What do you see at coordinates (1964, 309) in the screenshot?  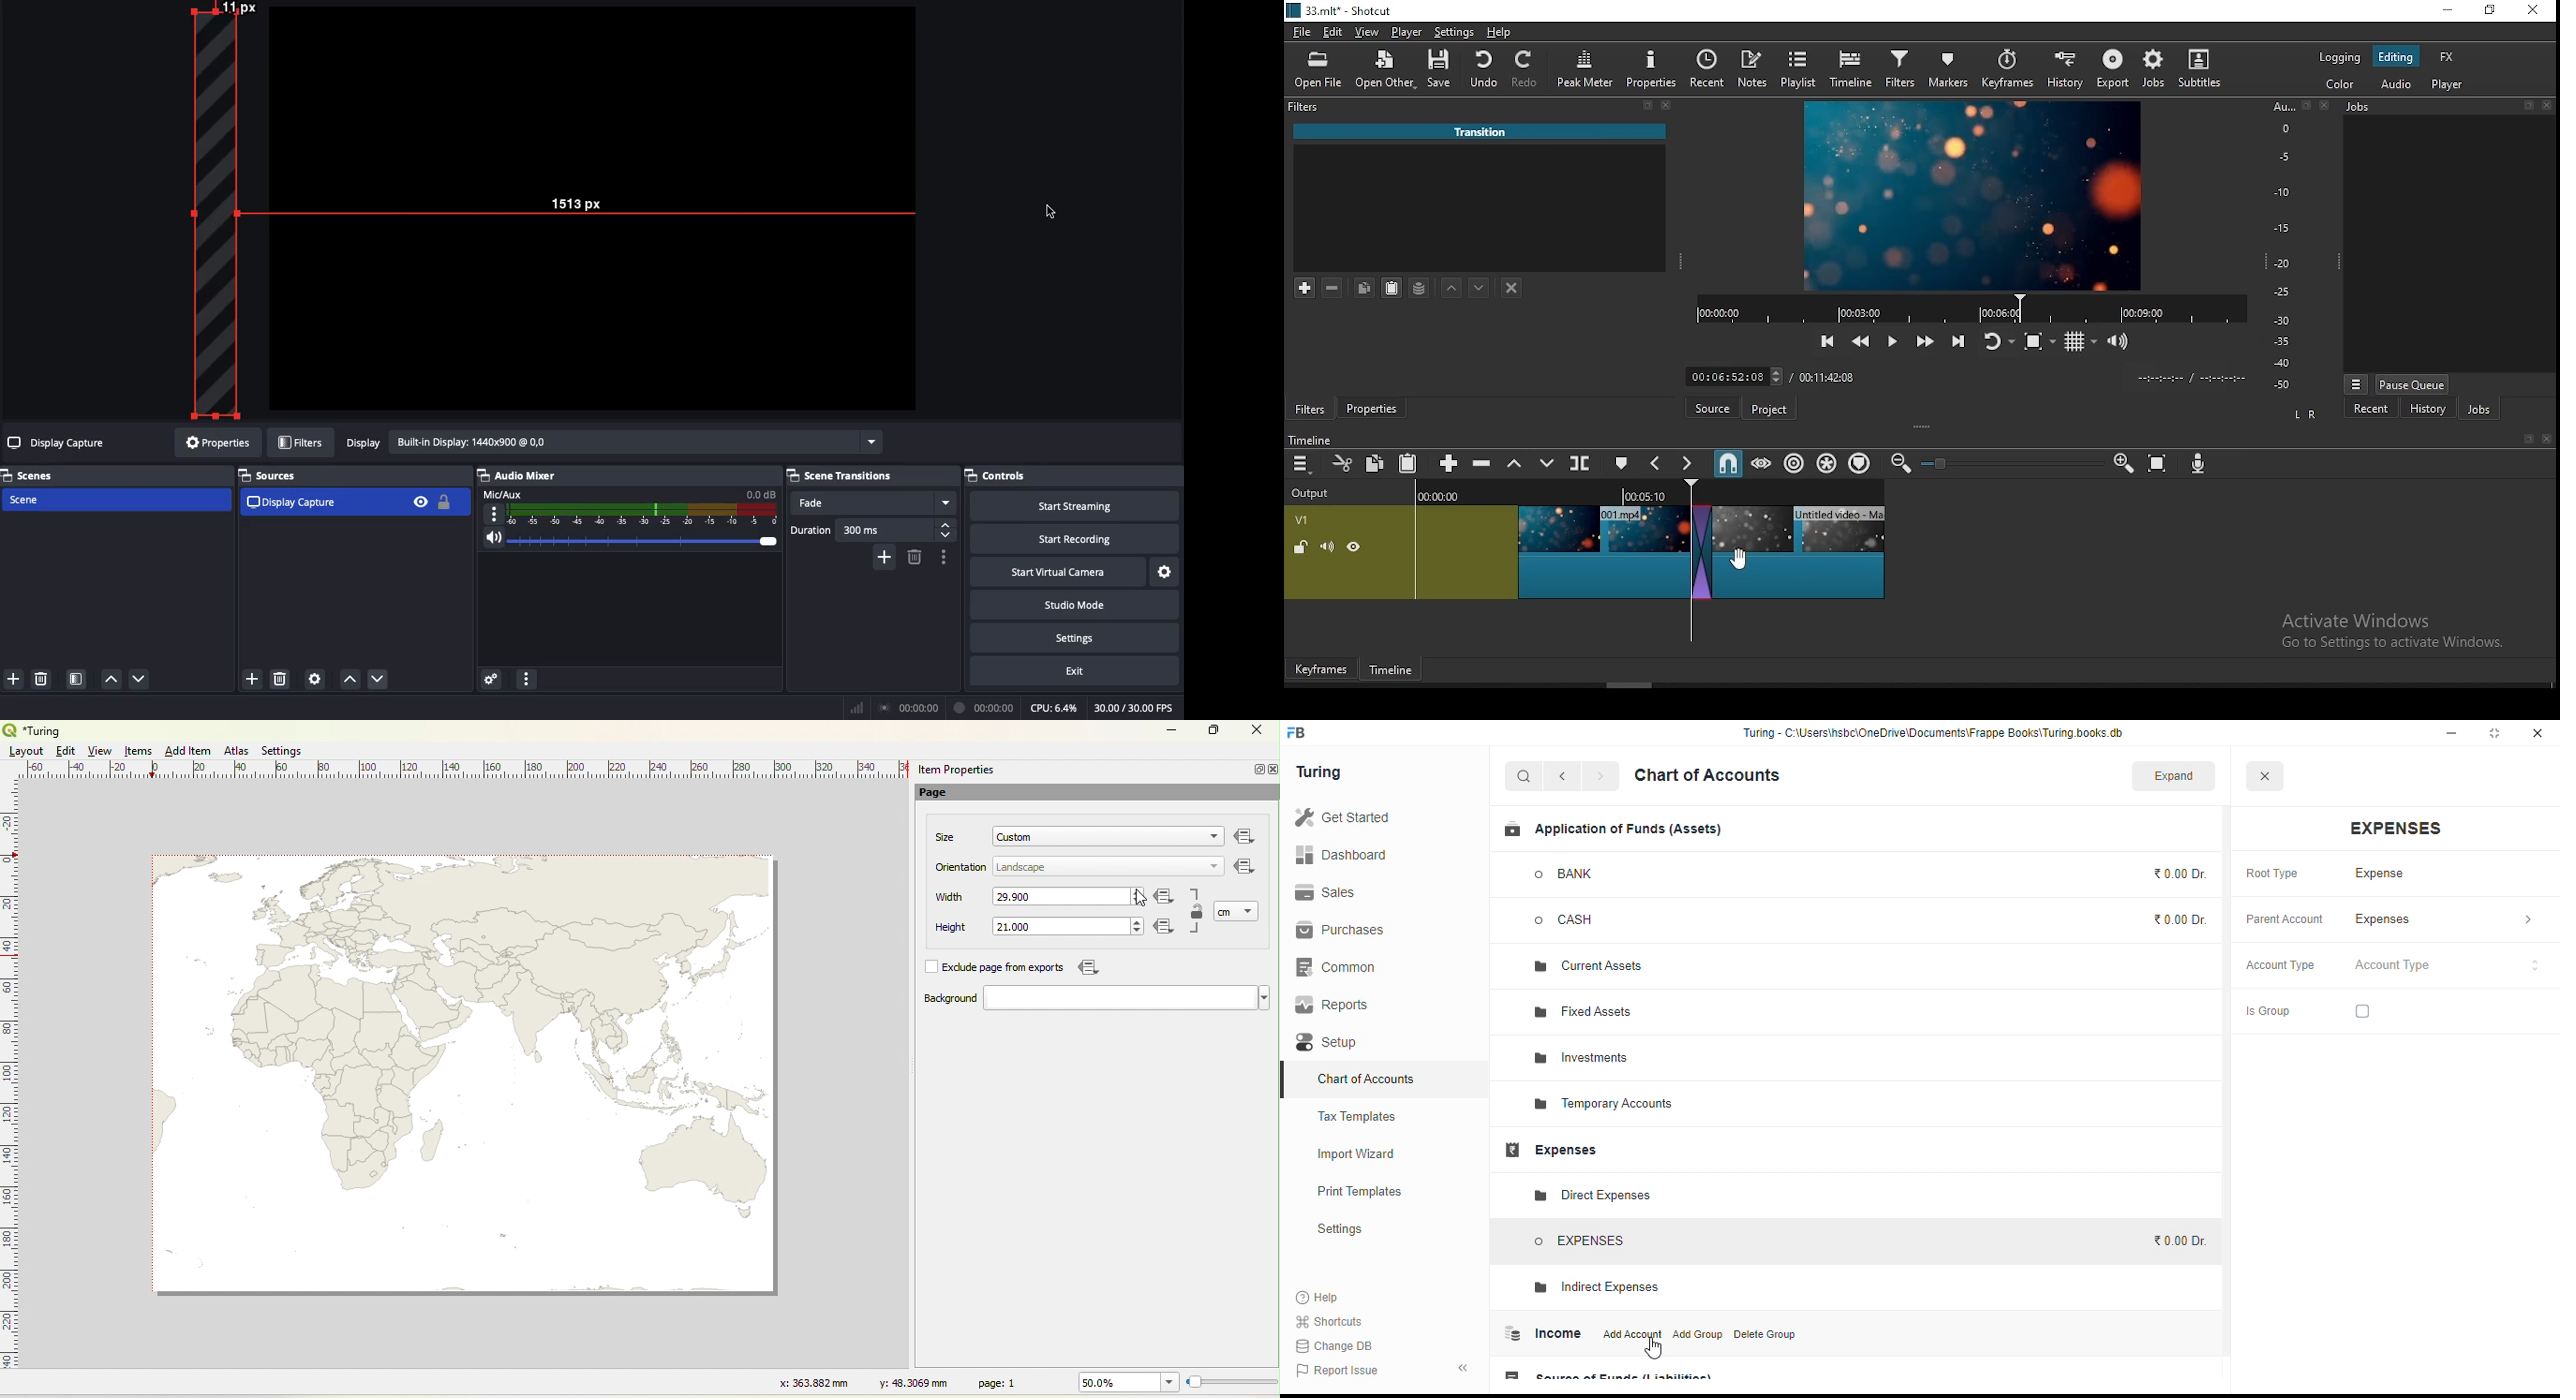 I see `video progress bar` at bounding box center [1964, 309].